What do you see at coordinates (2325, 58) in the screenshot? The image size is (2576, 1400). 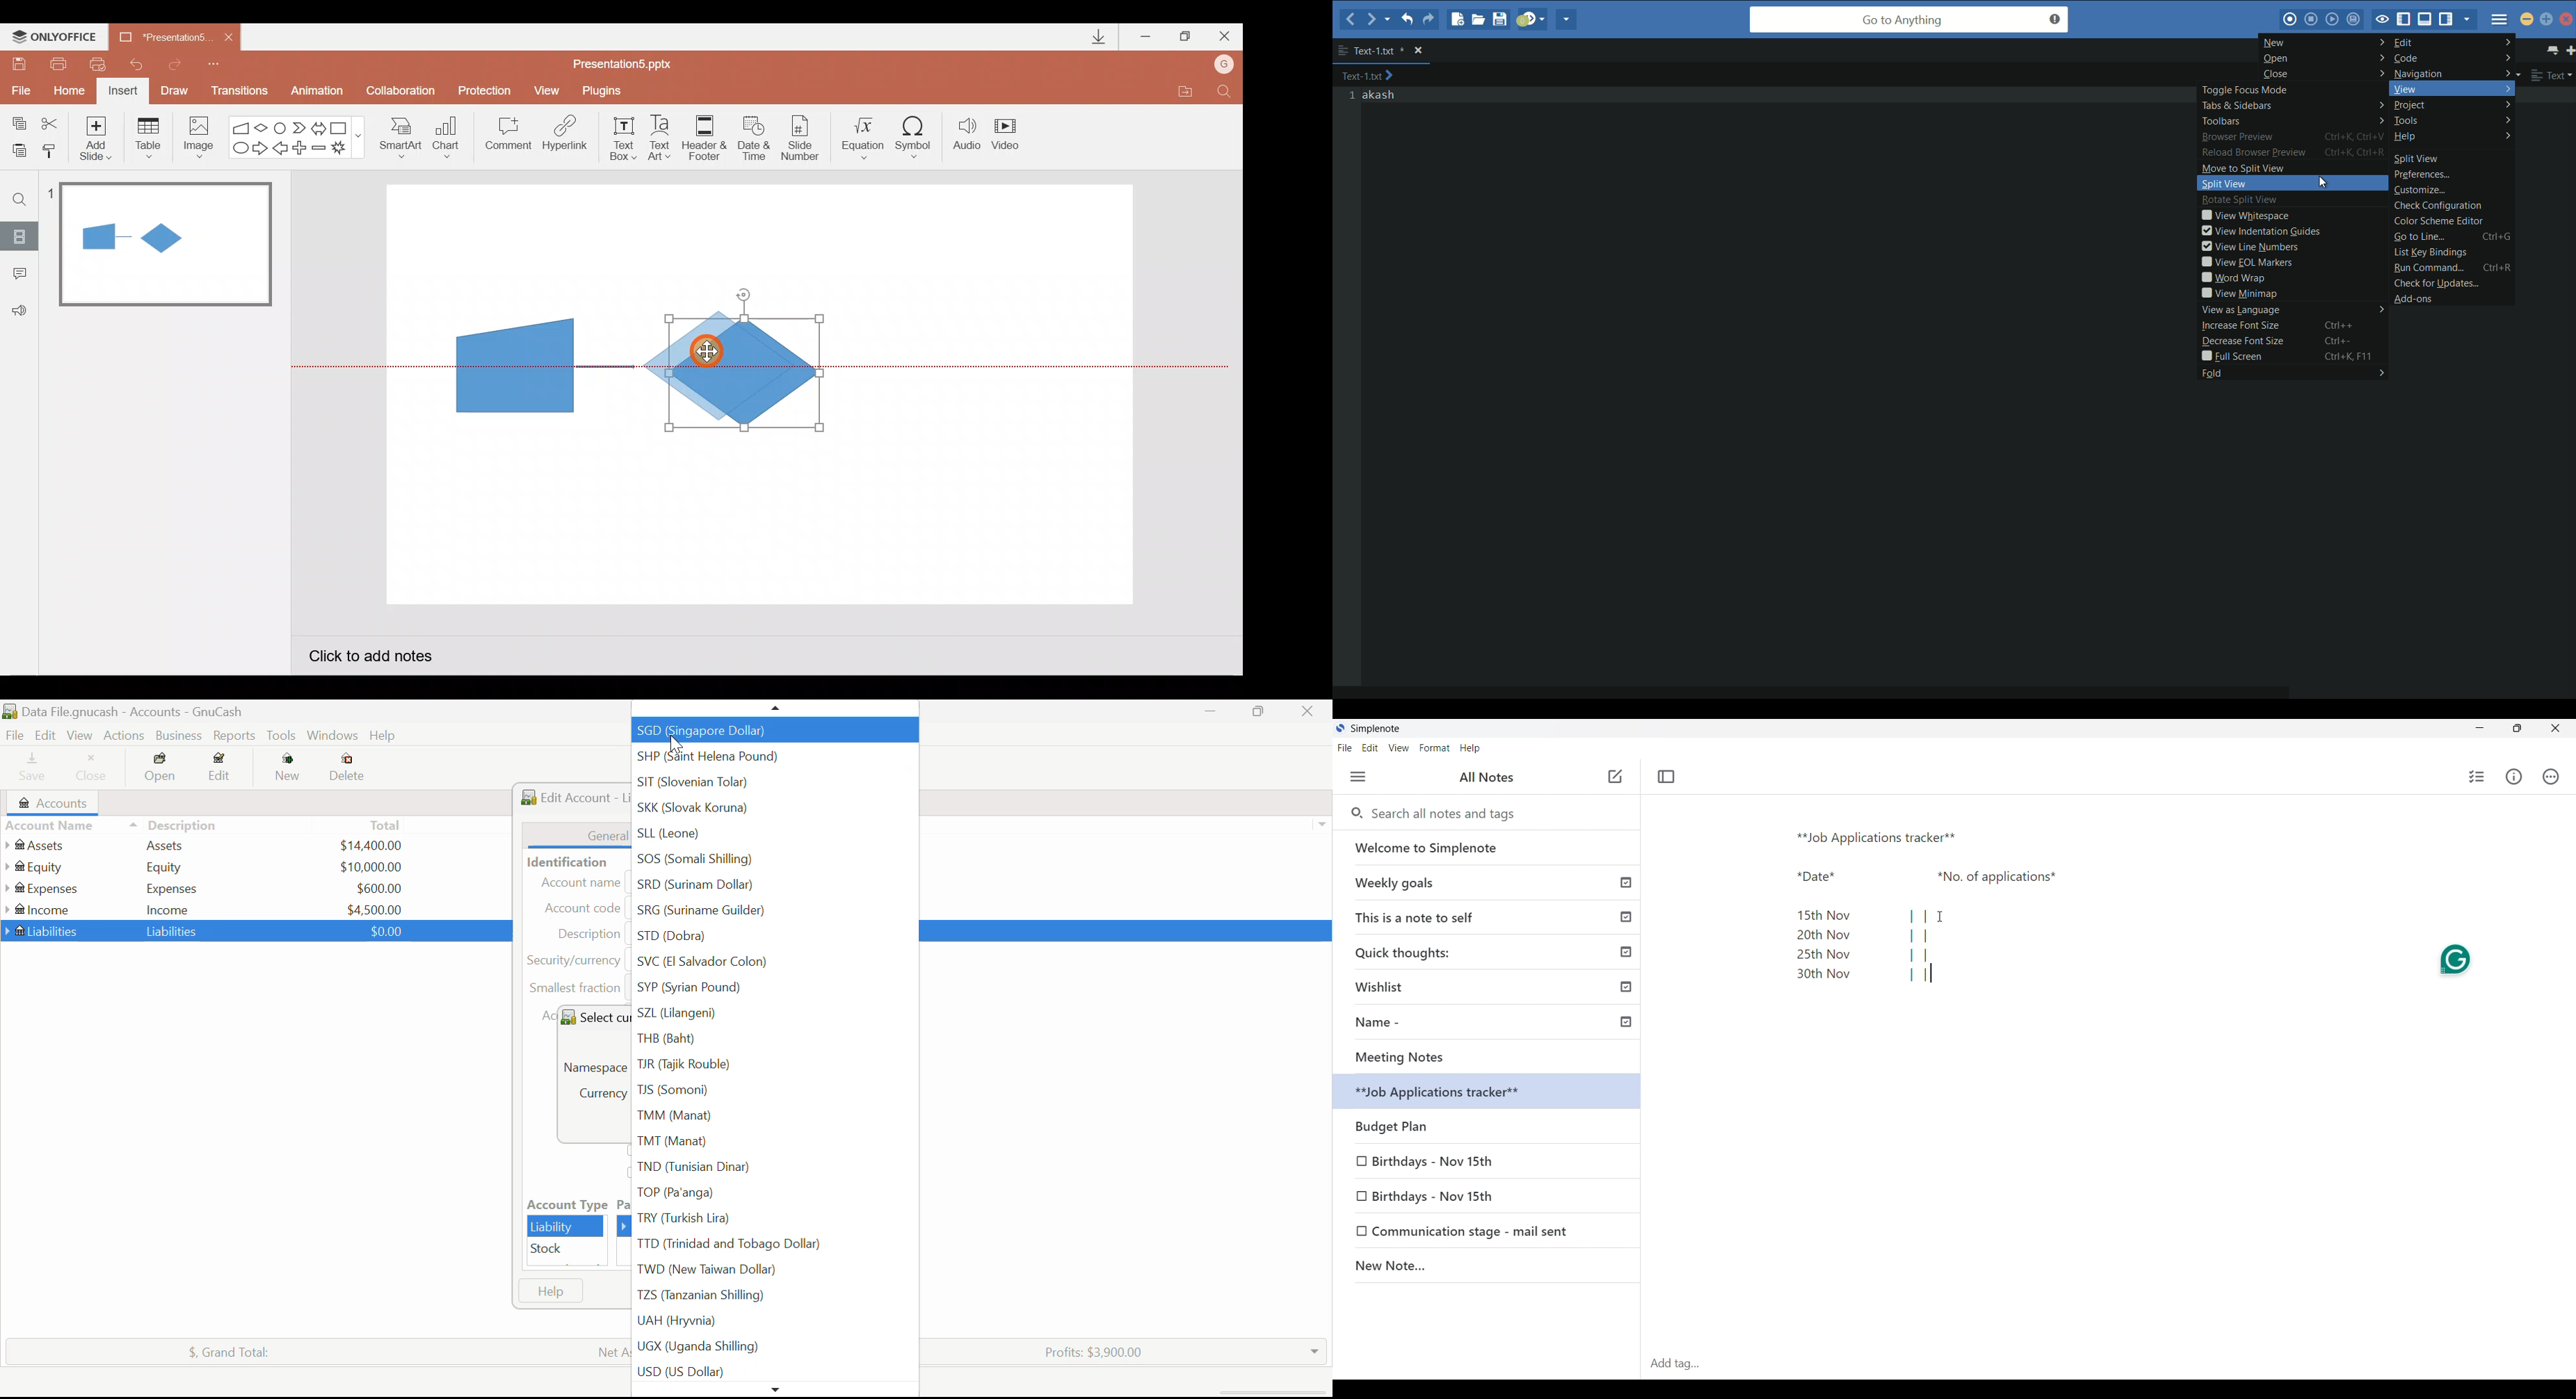 I see `open` at bounding box center [2325, 58].